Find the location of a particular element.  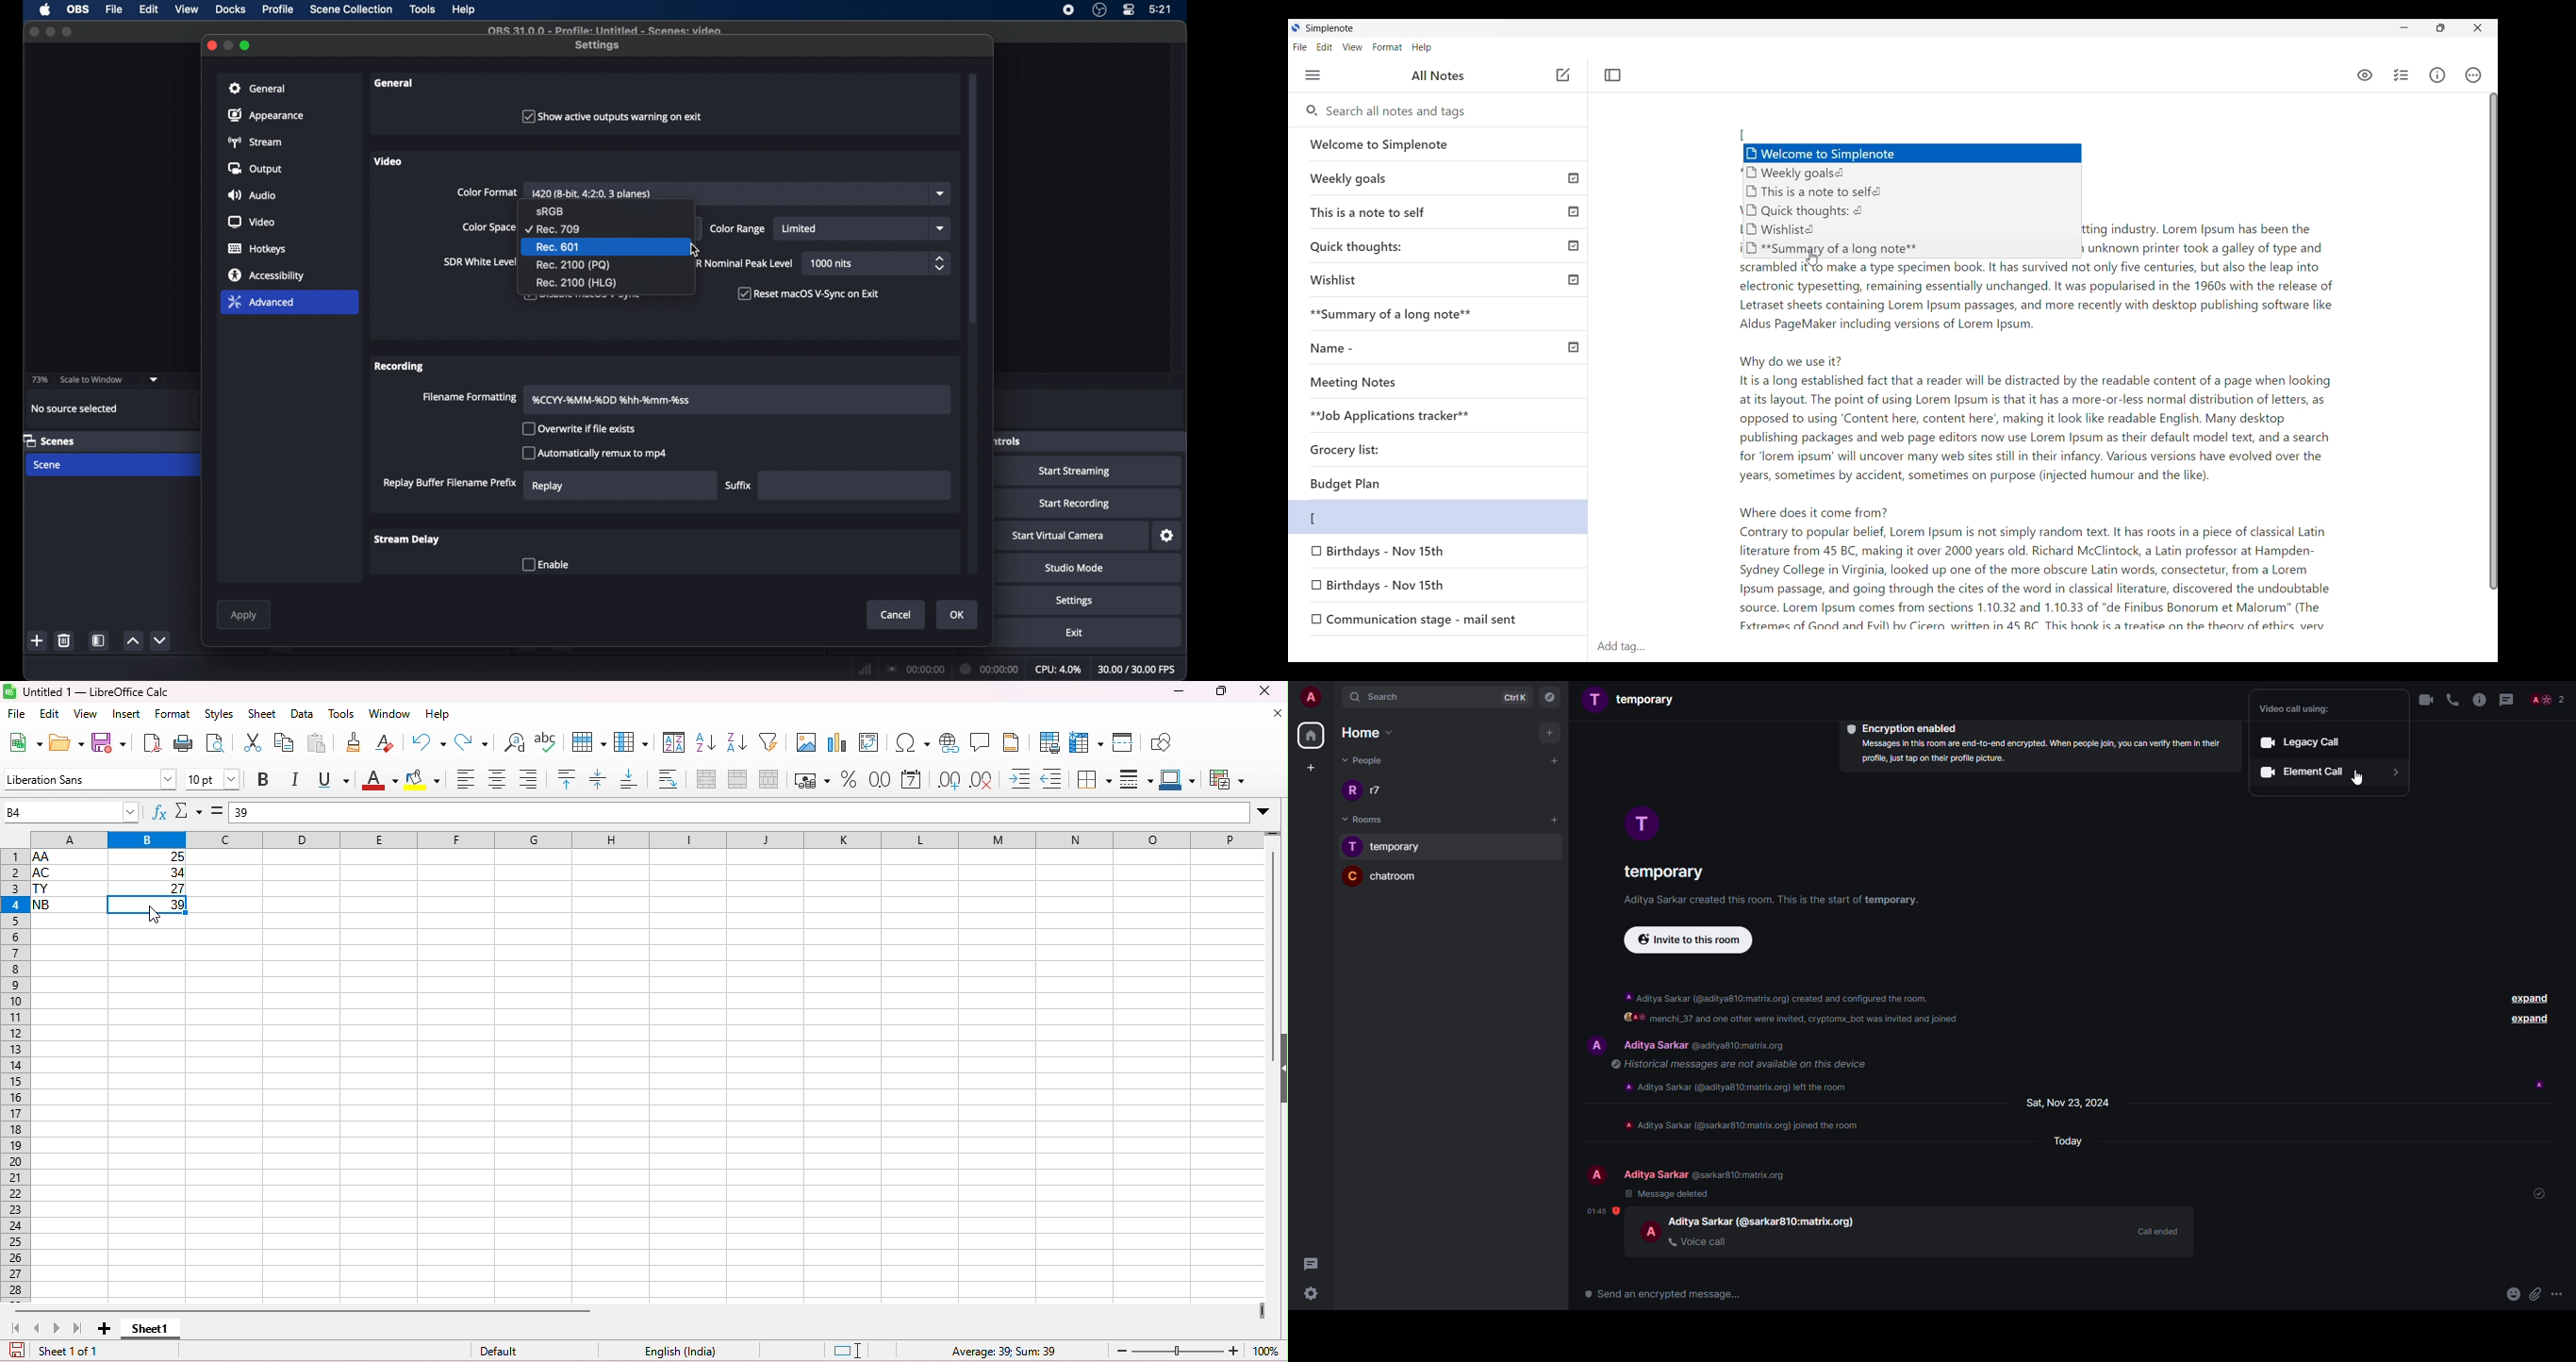

spelling is located at coordinates (548, 742).